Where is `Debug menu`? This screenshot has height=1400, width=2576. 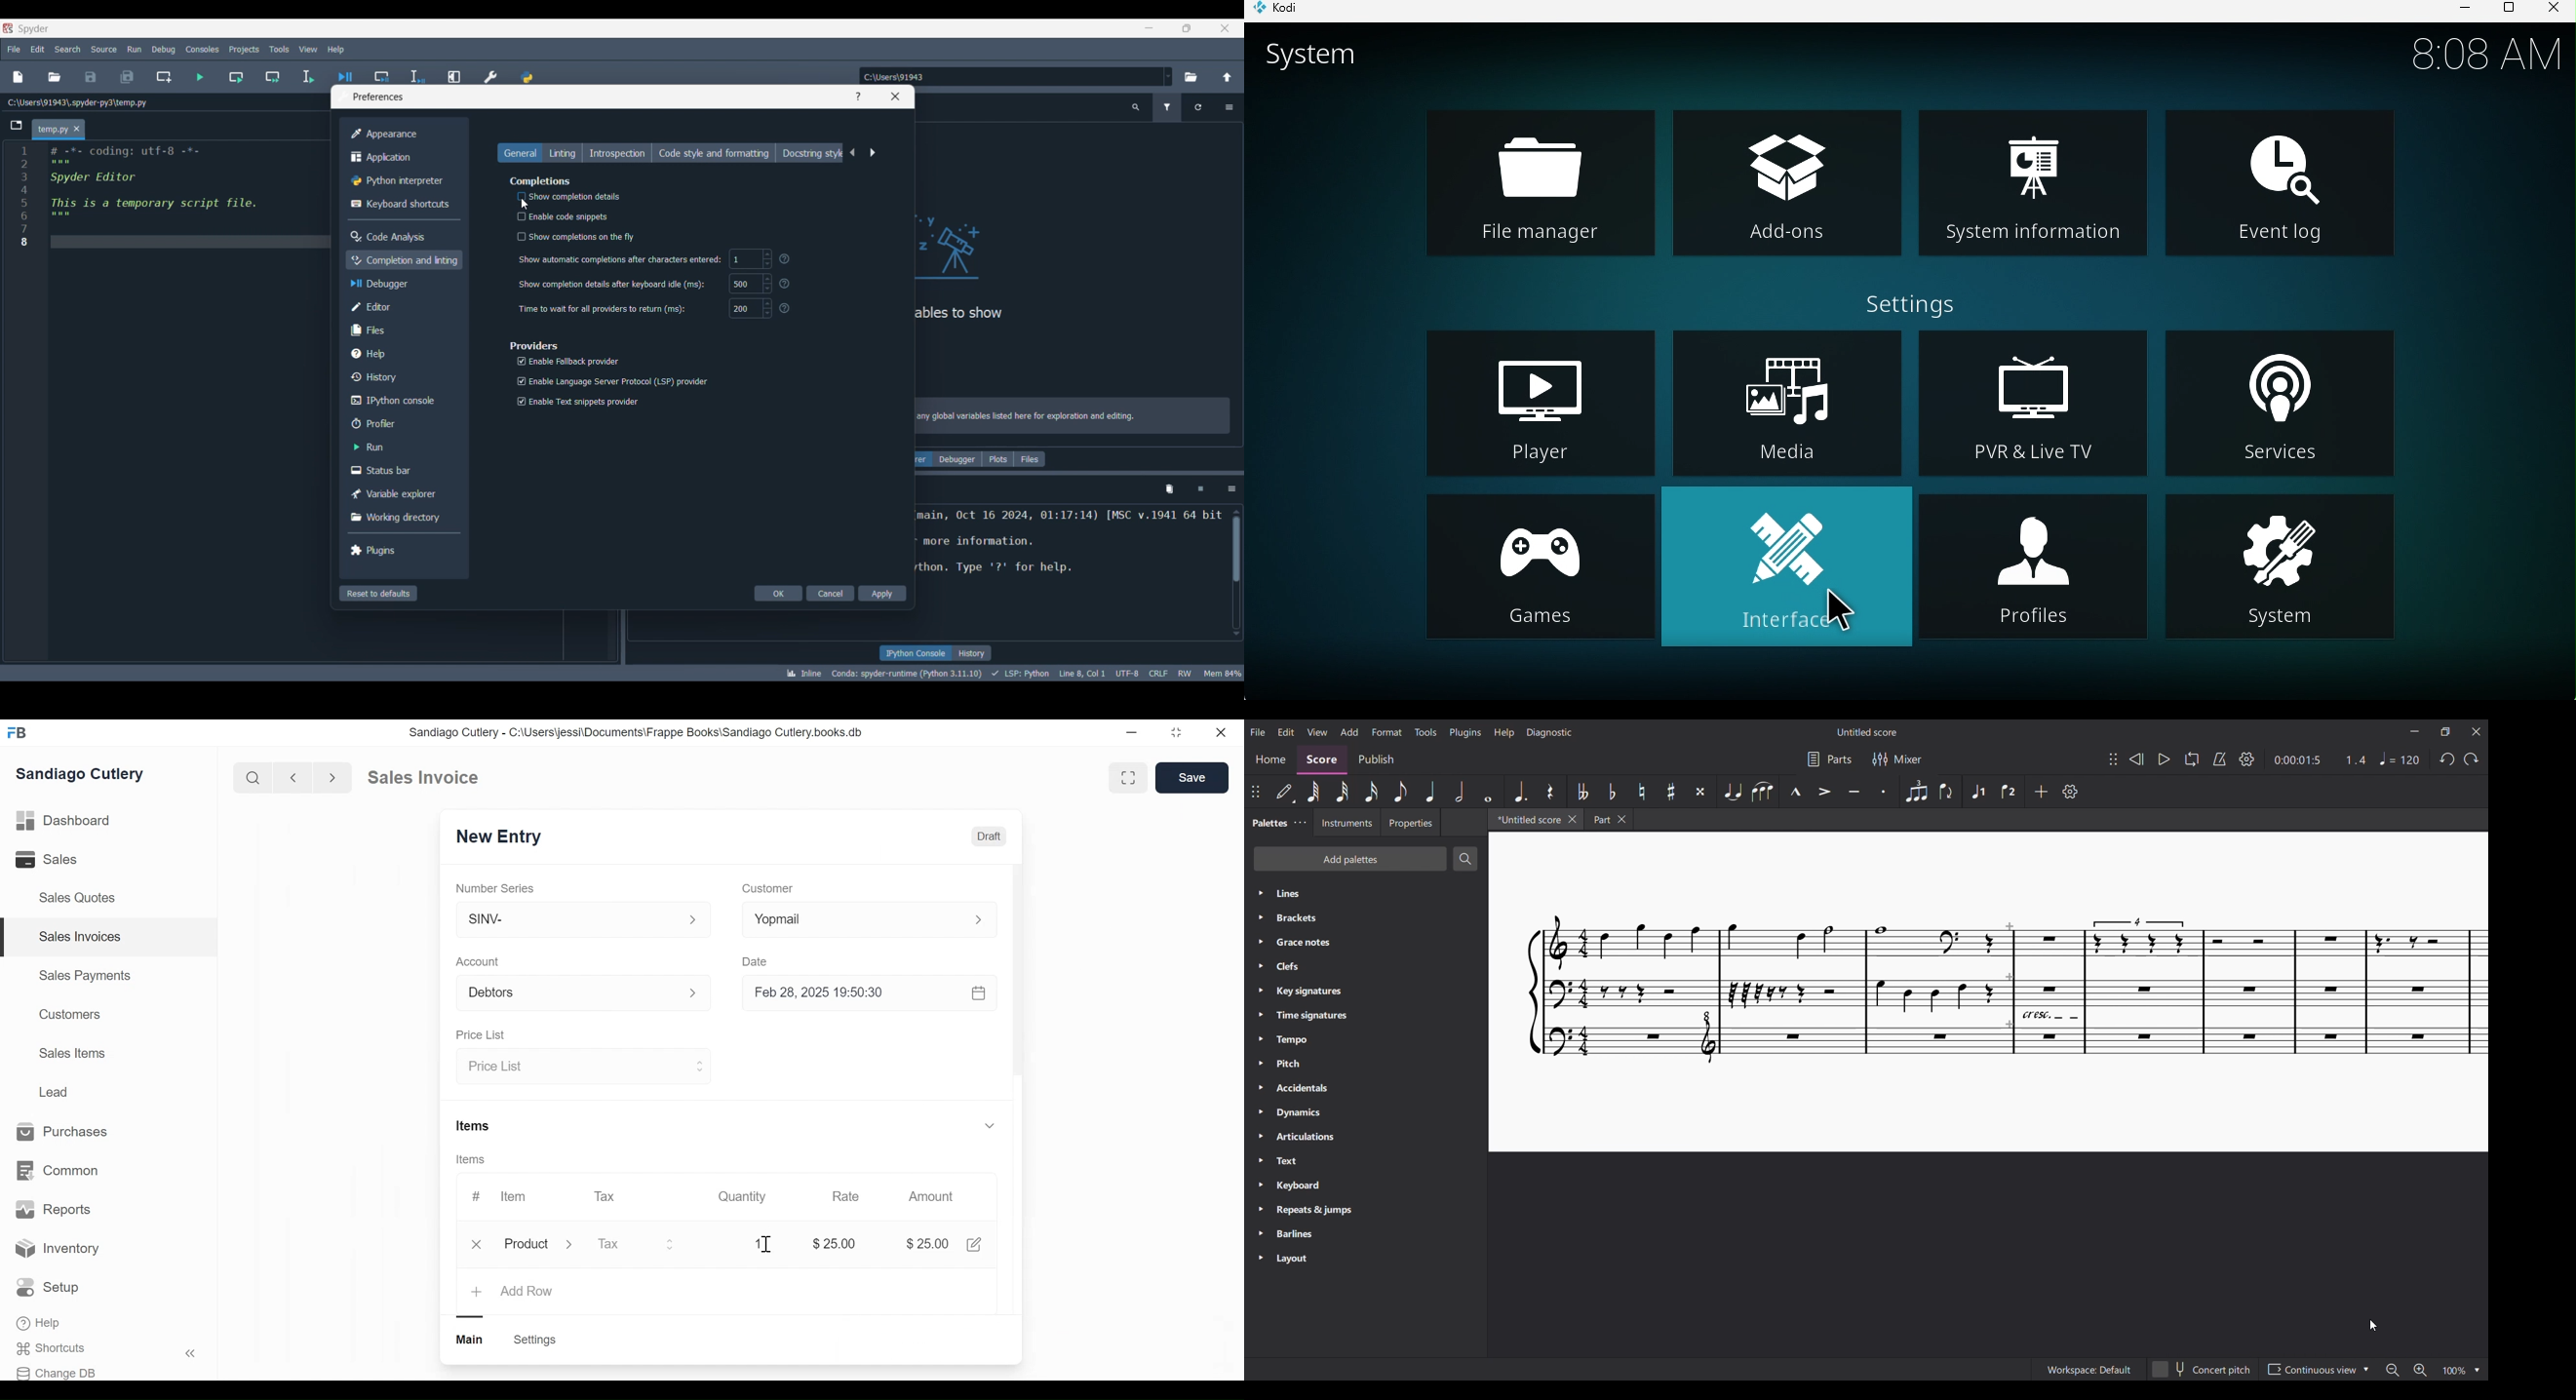
Debug menu is located at coordinates (164, 49).